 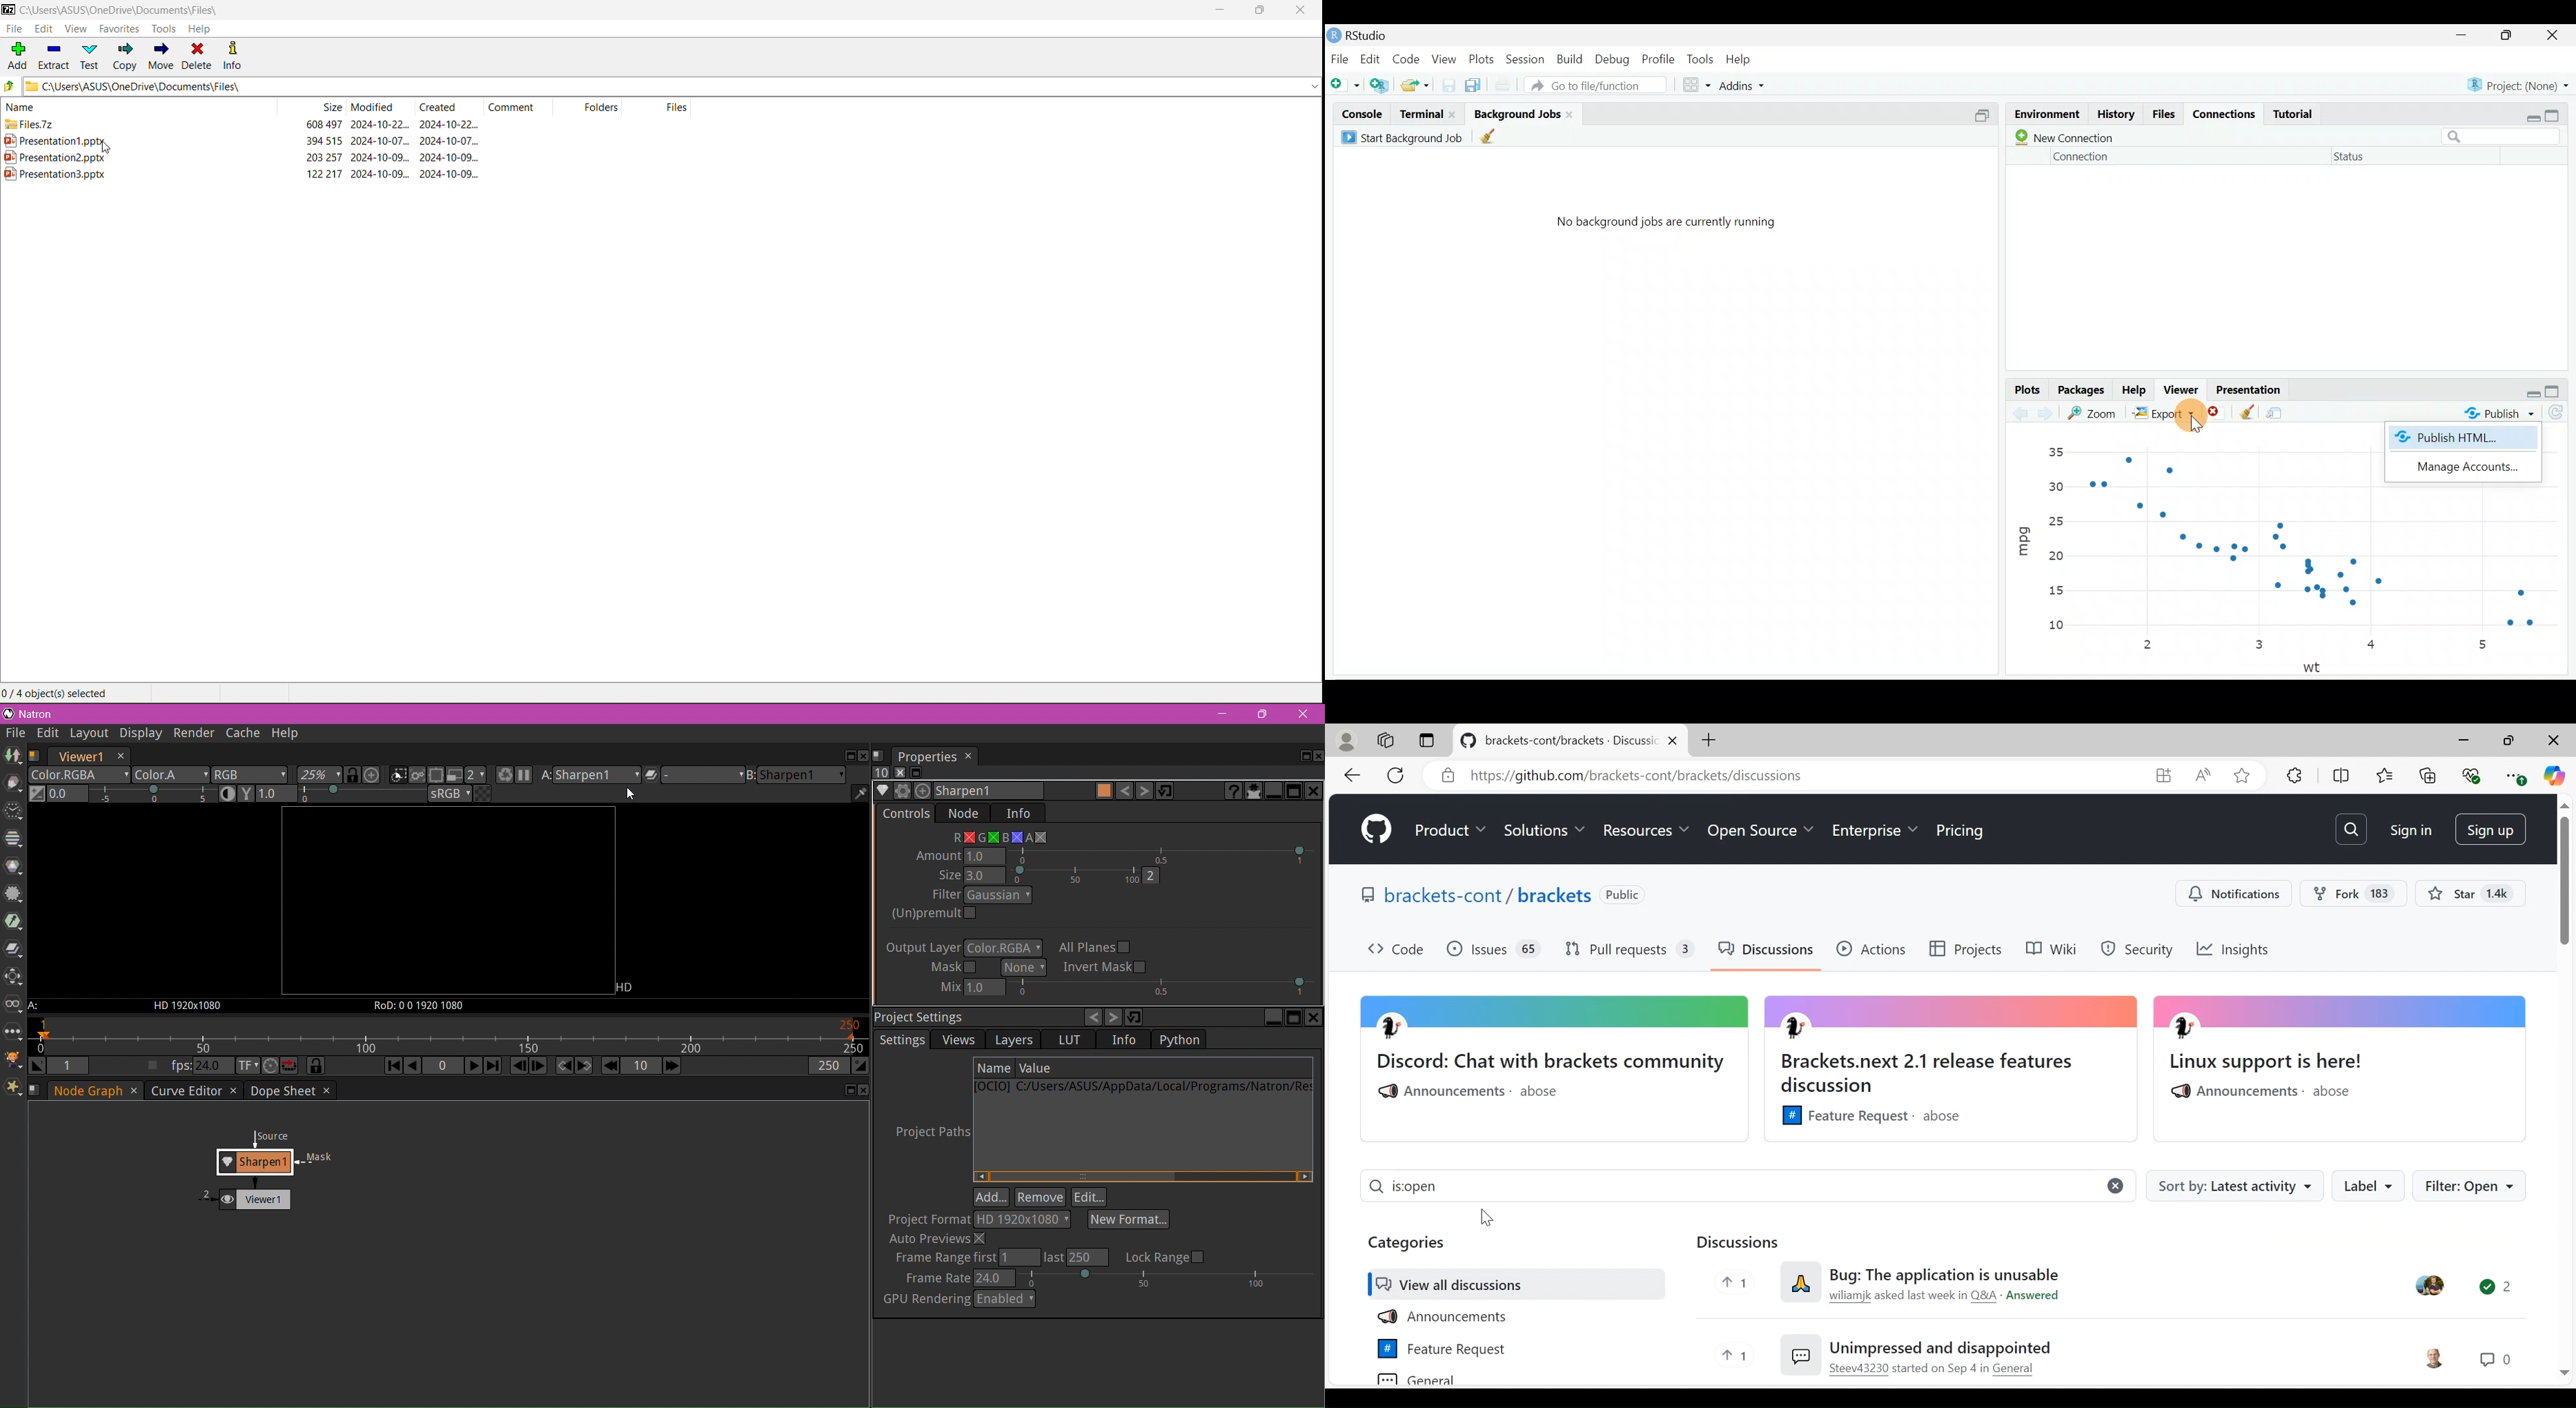 I want to click on Export, so click(x=2161, y=413).